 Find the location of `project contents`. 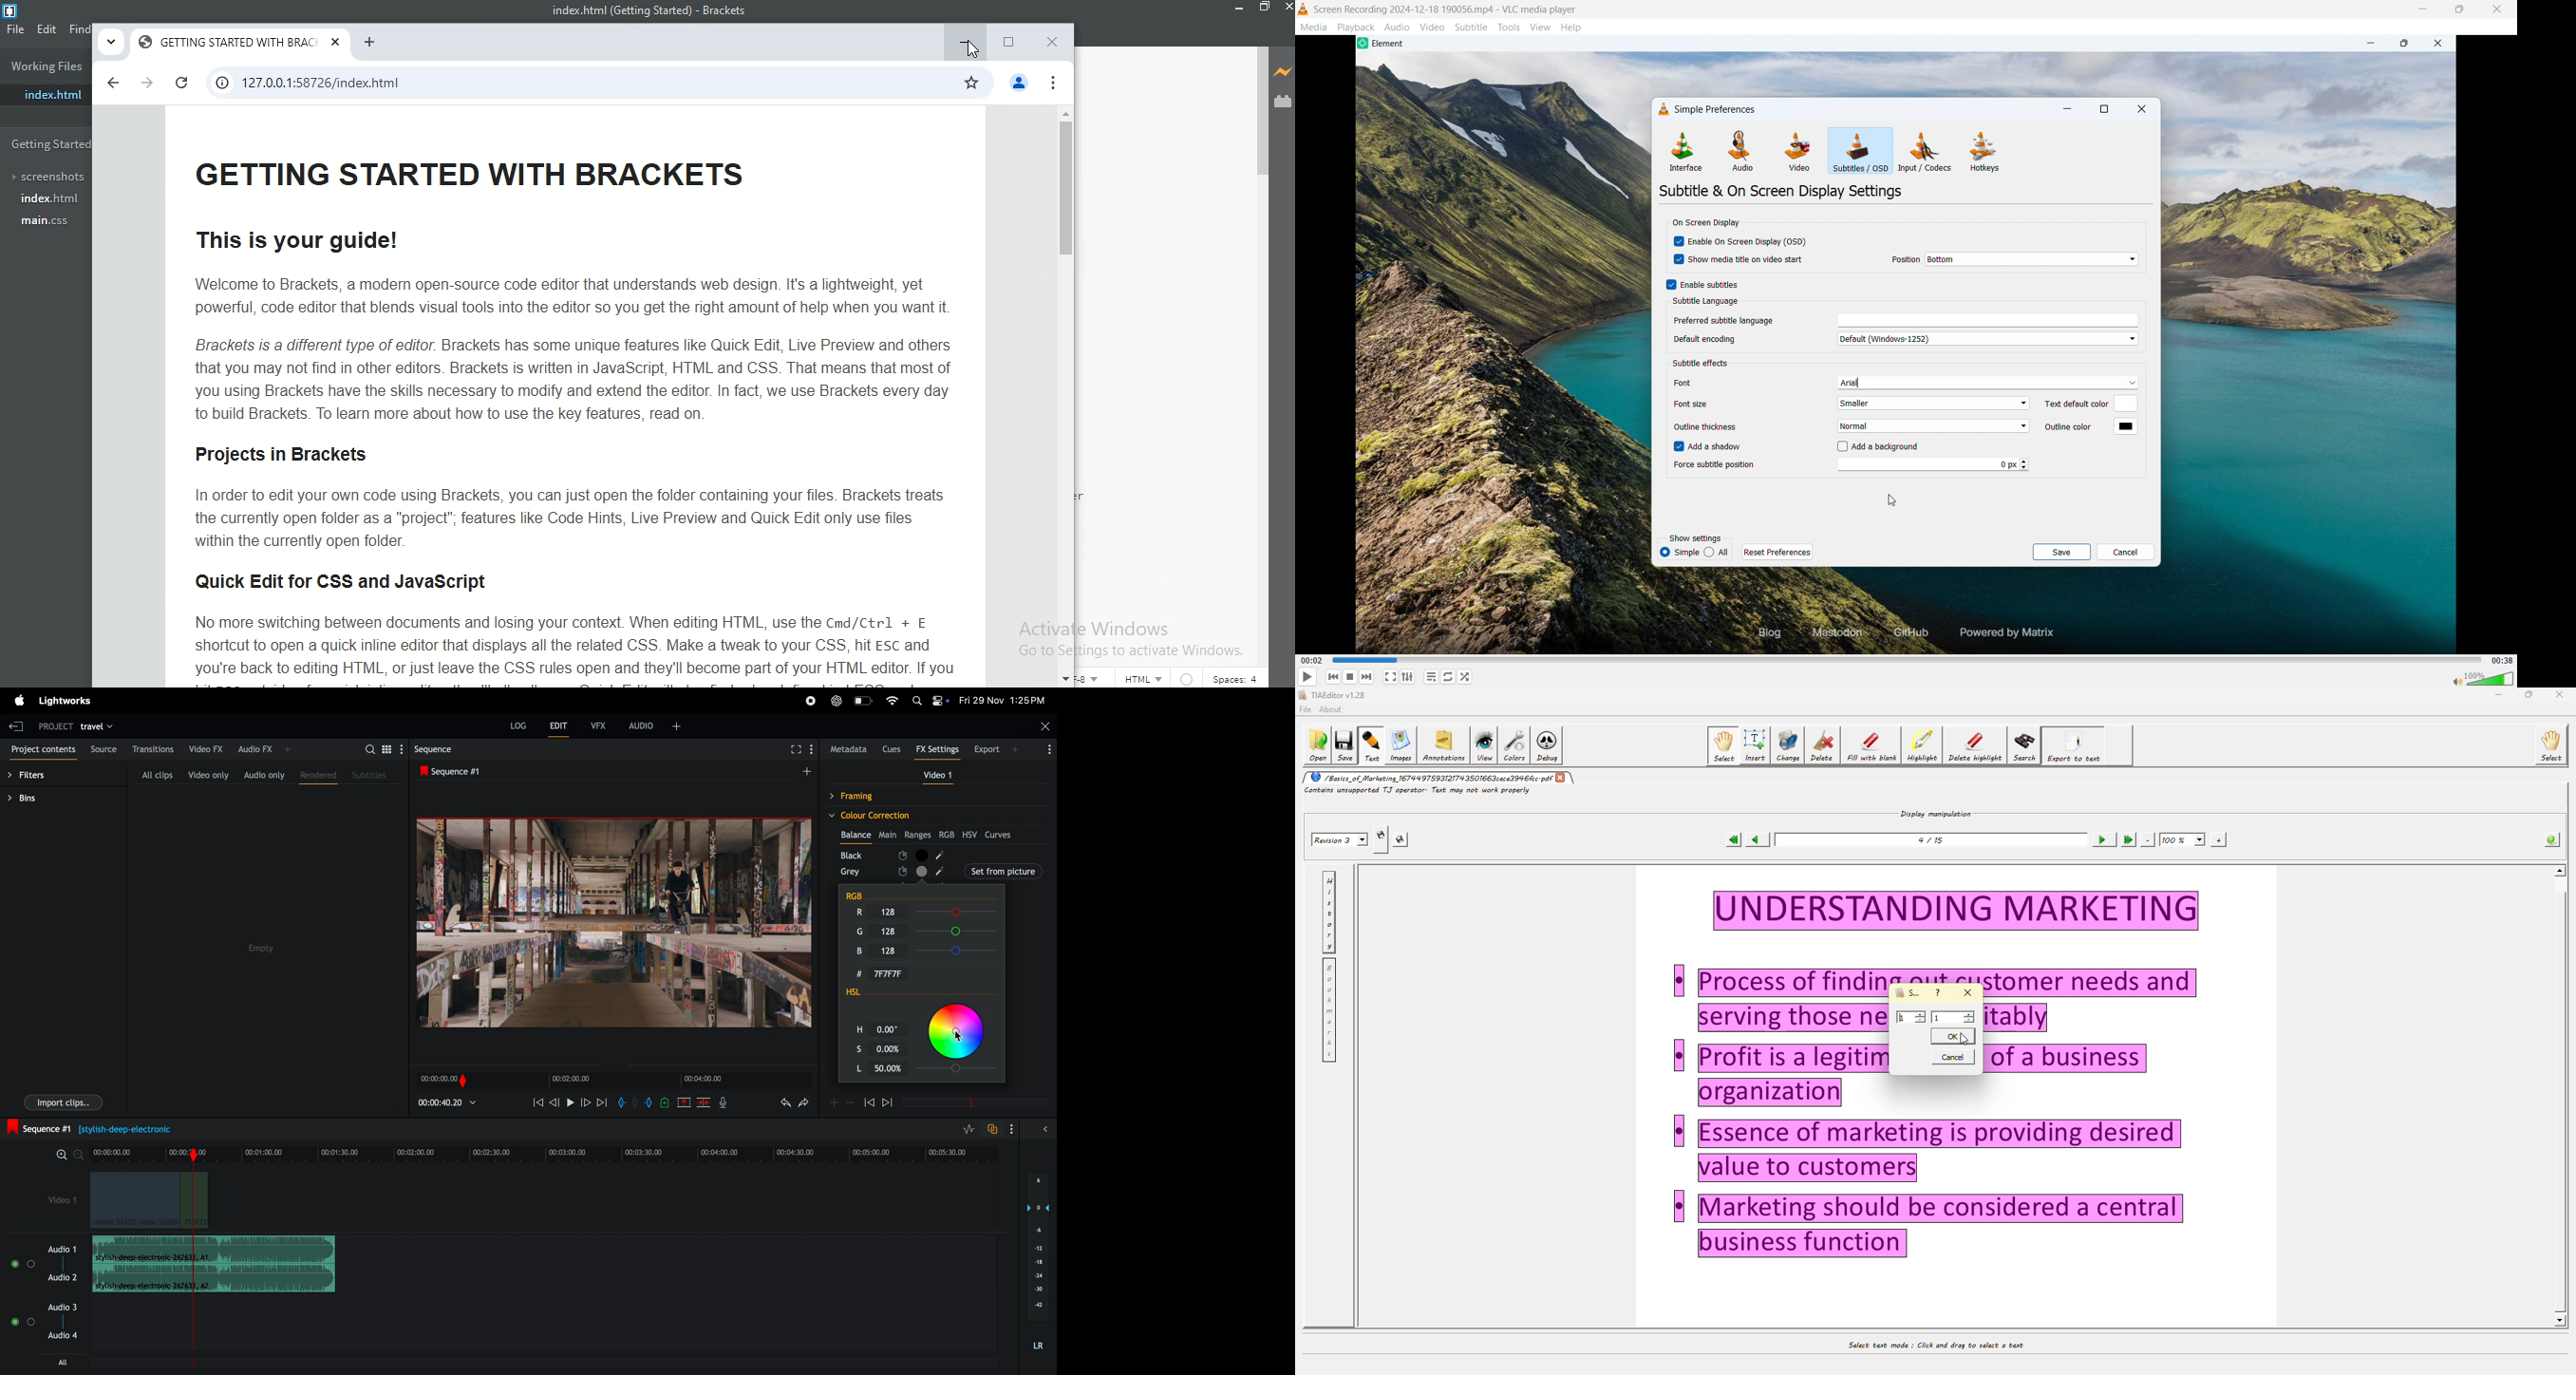

project contents is located at coordinates (42, 750).